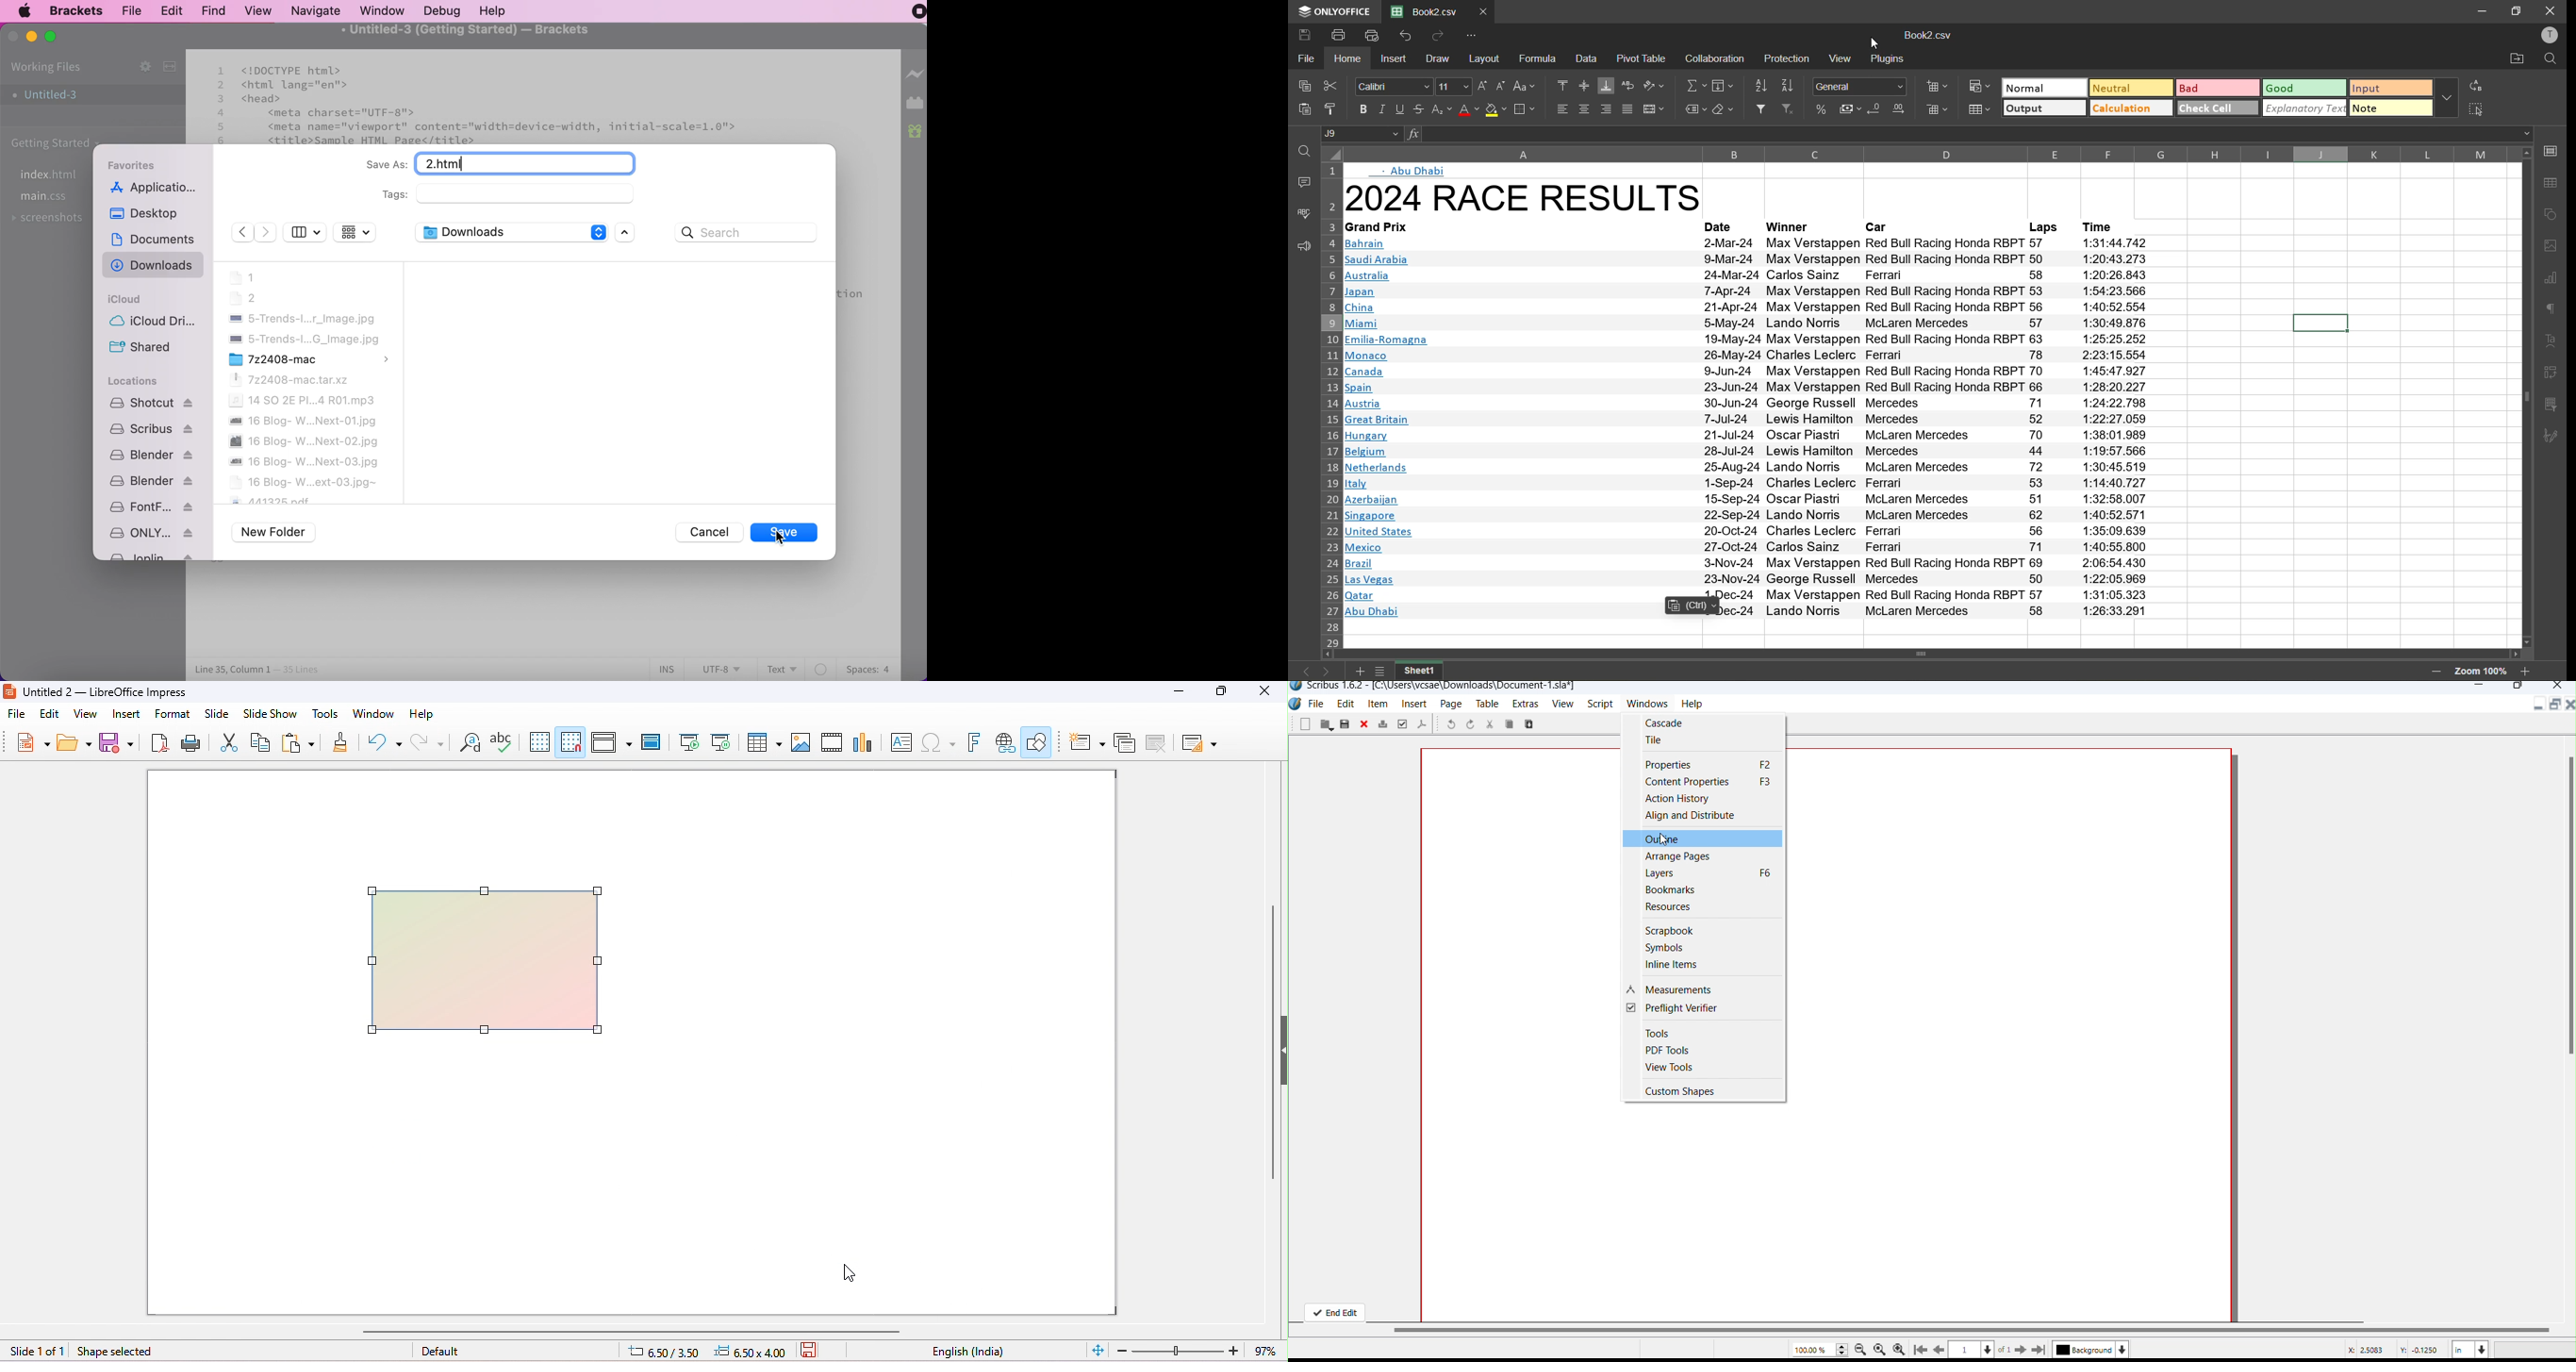 Image resolution: width=2576 pixels, height=1372 pixels. Describe the element at coordinates (2219, 87) in the screenshot. I see `bad` at that location.